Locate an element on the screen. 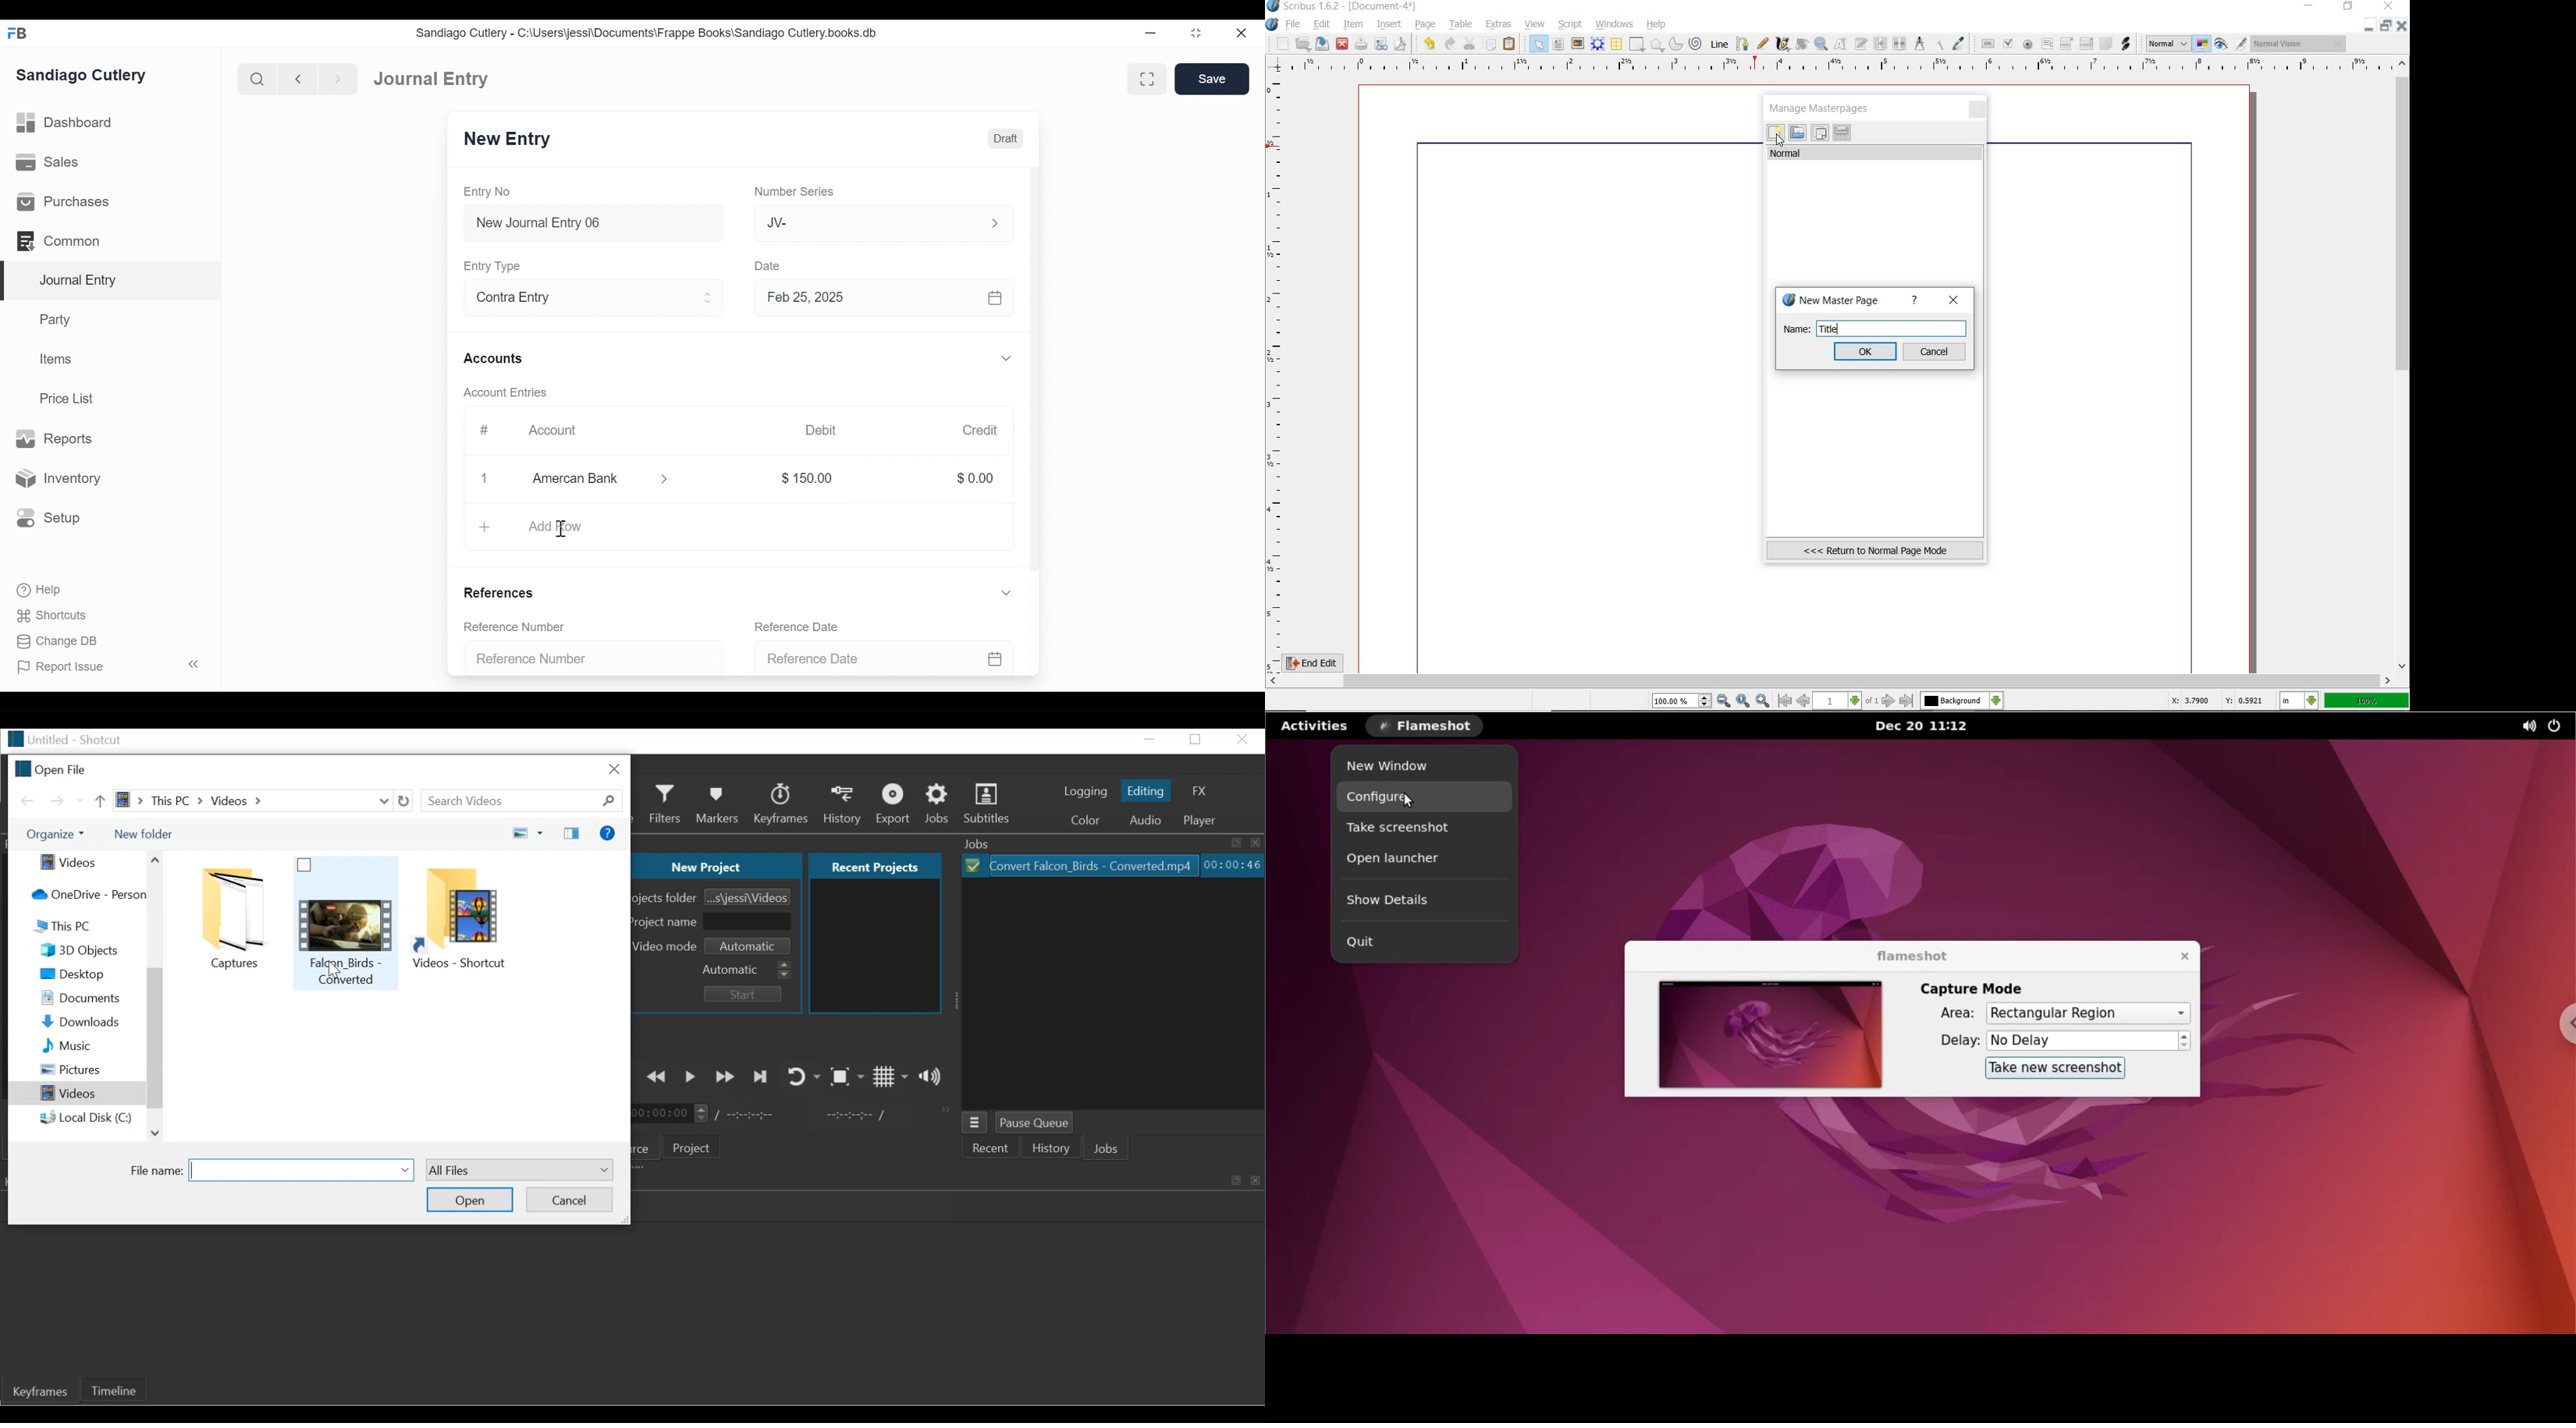 Image resolution: width=2576 pixels, height=1428 pixels. Go Back is located at coordinates (30, 800).